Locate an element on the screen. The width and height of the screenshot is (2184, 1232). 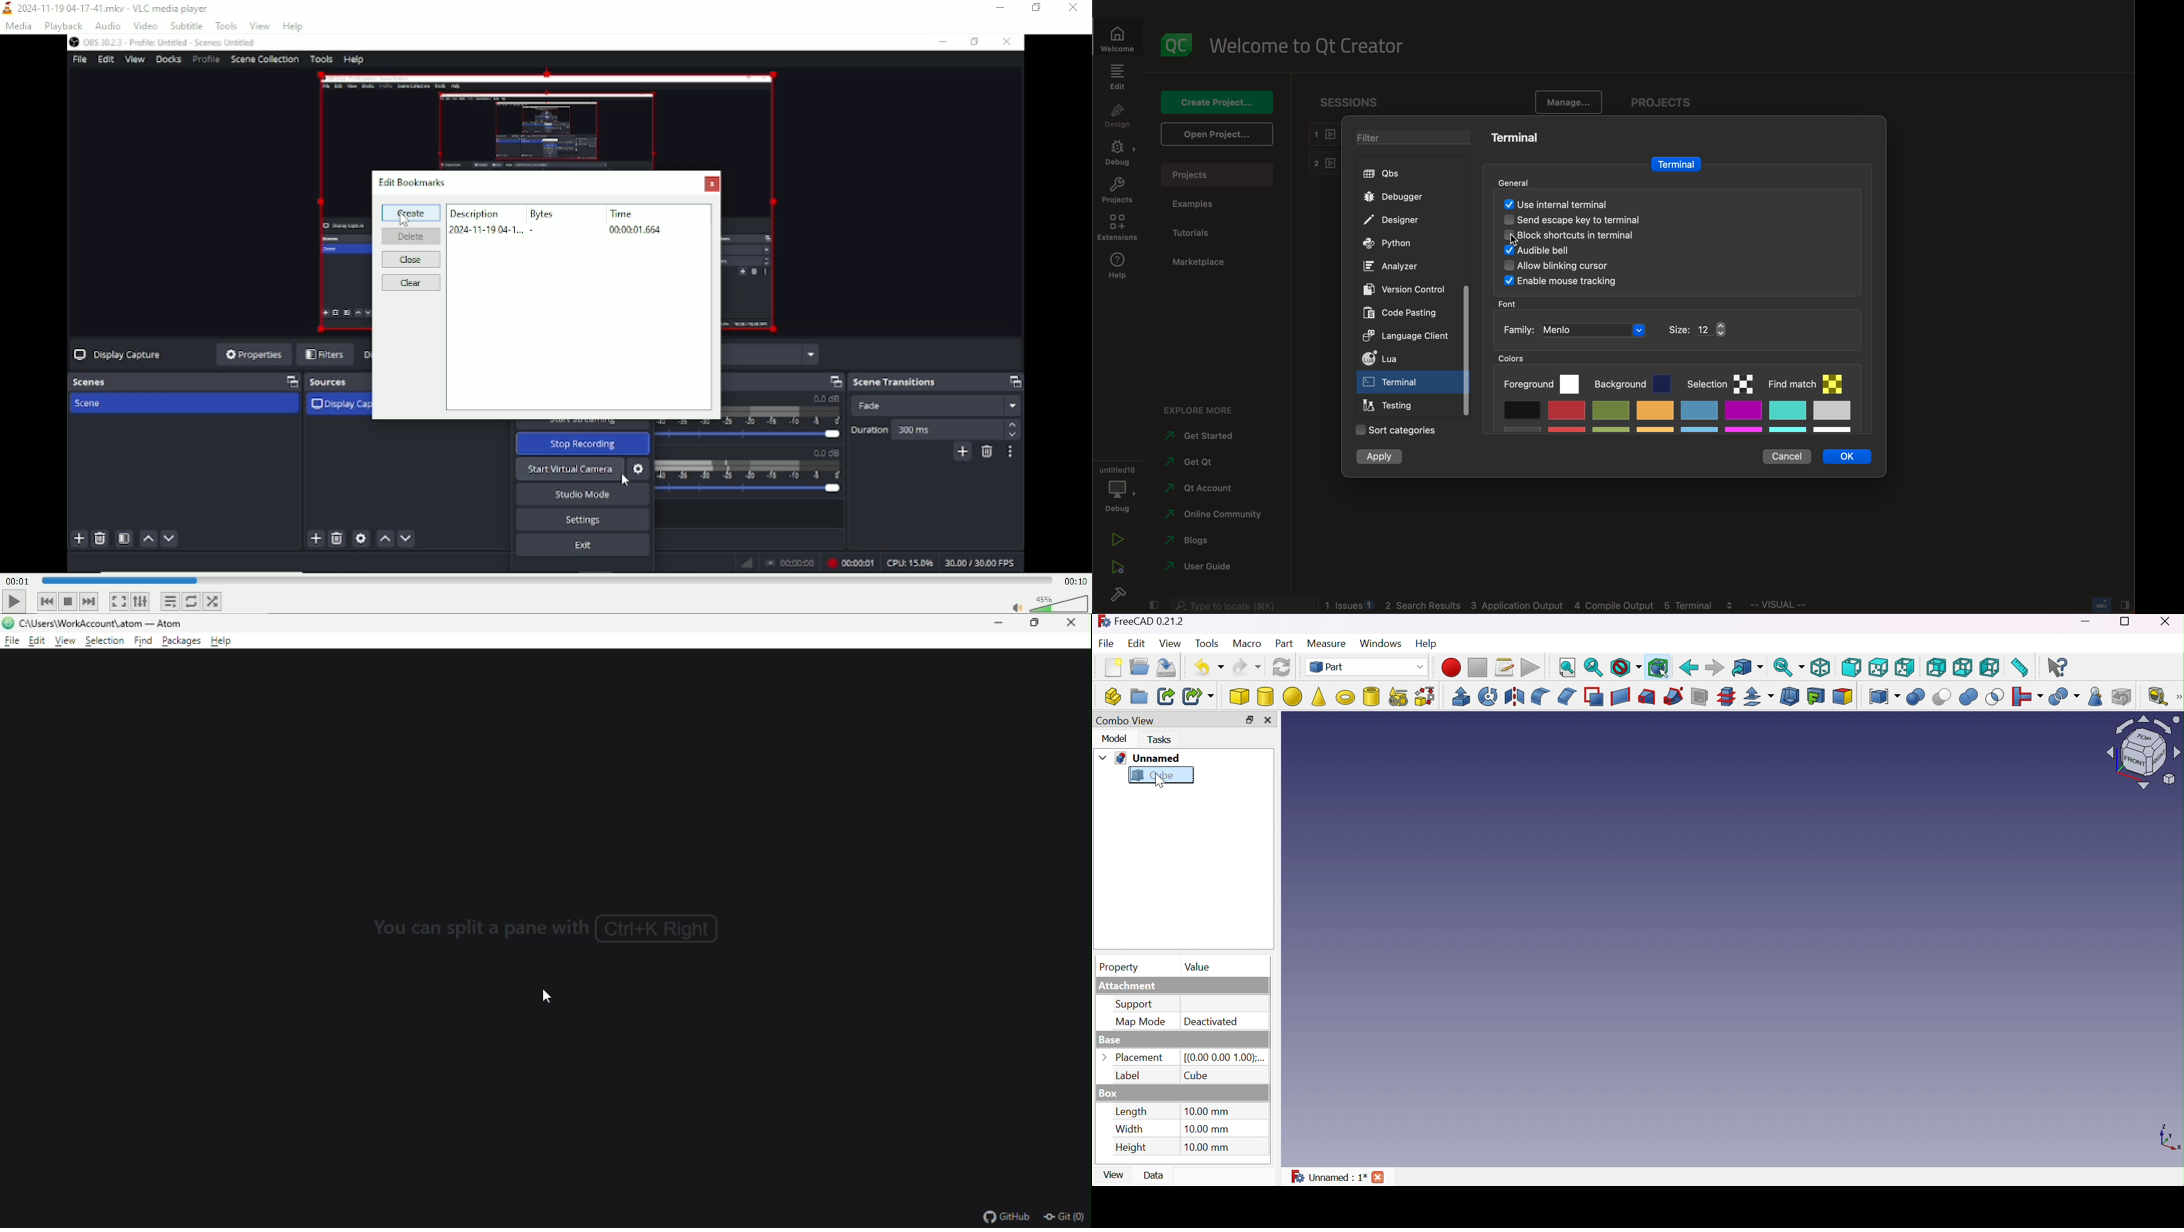
terminal is located at coordinates (1676, 163).